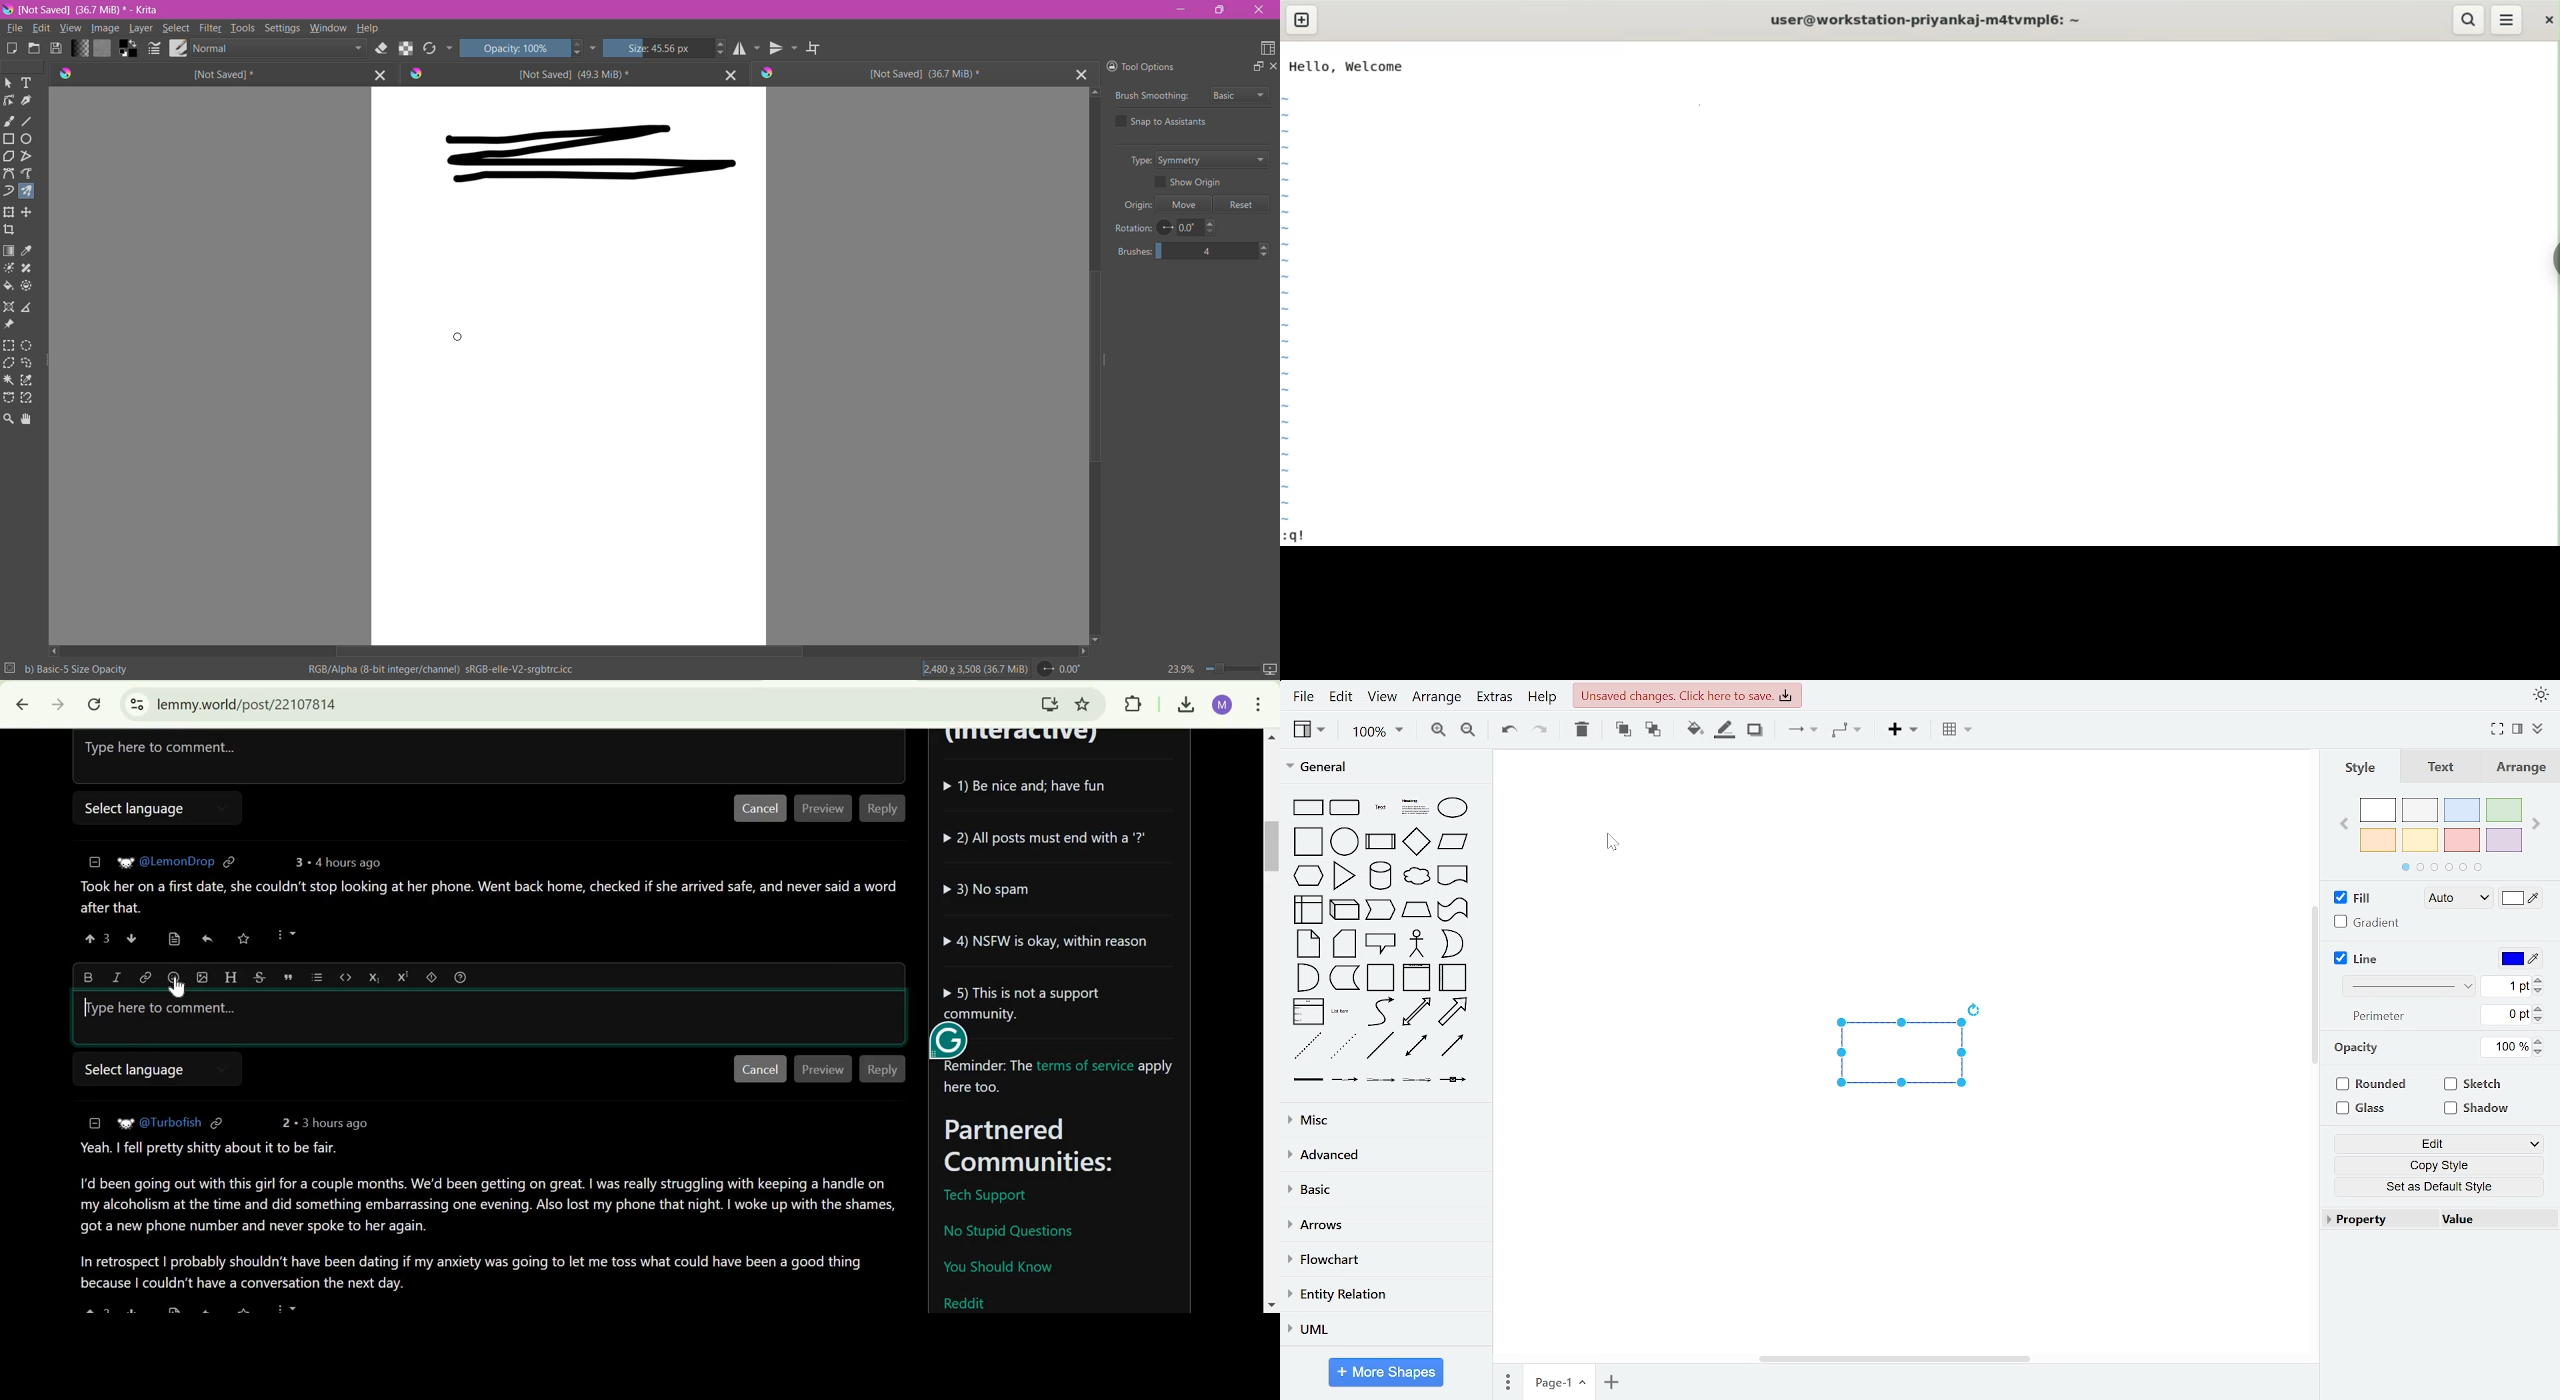 This screenshot has height=1400, width=2576. I want to click on unsaved changes. Click here to save, so click(1686, 695).